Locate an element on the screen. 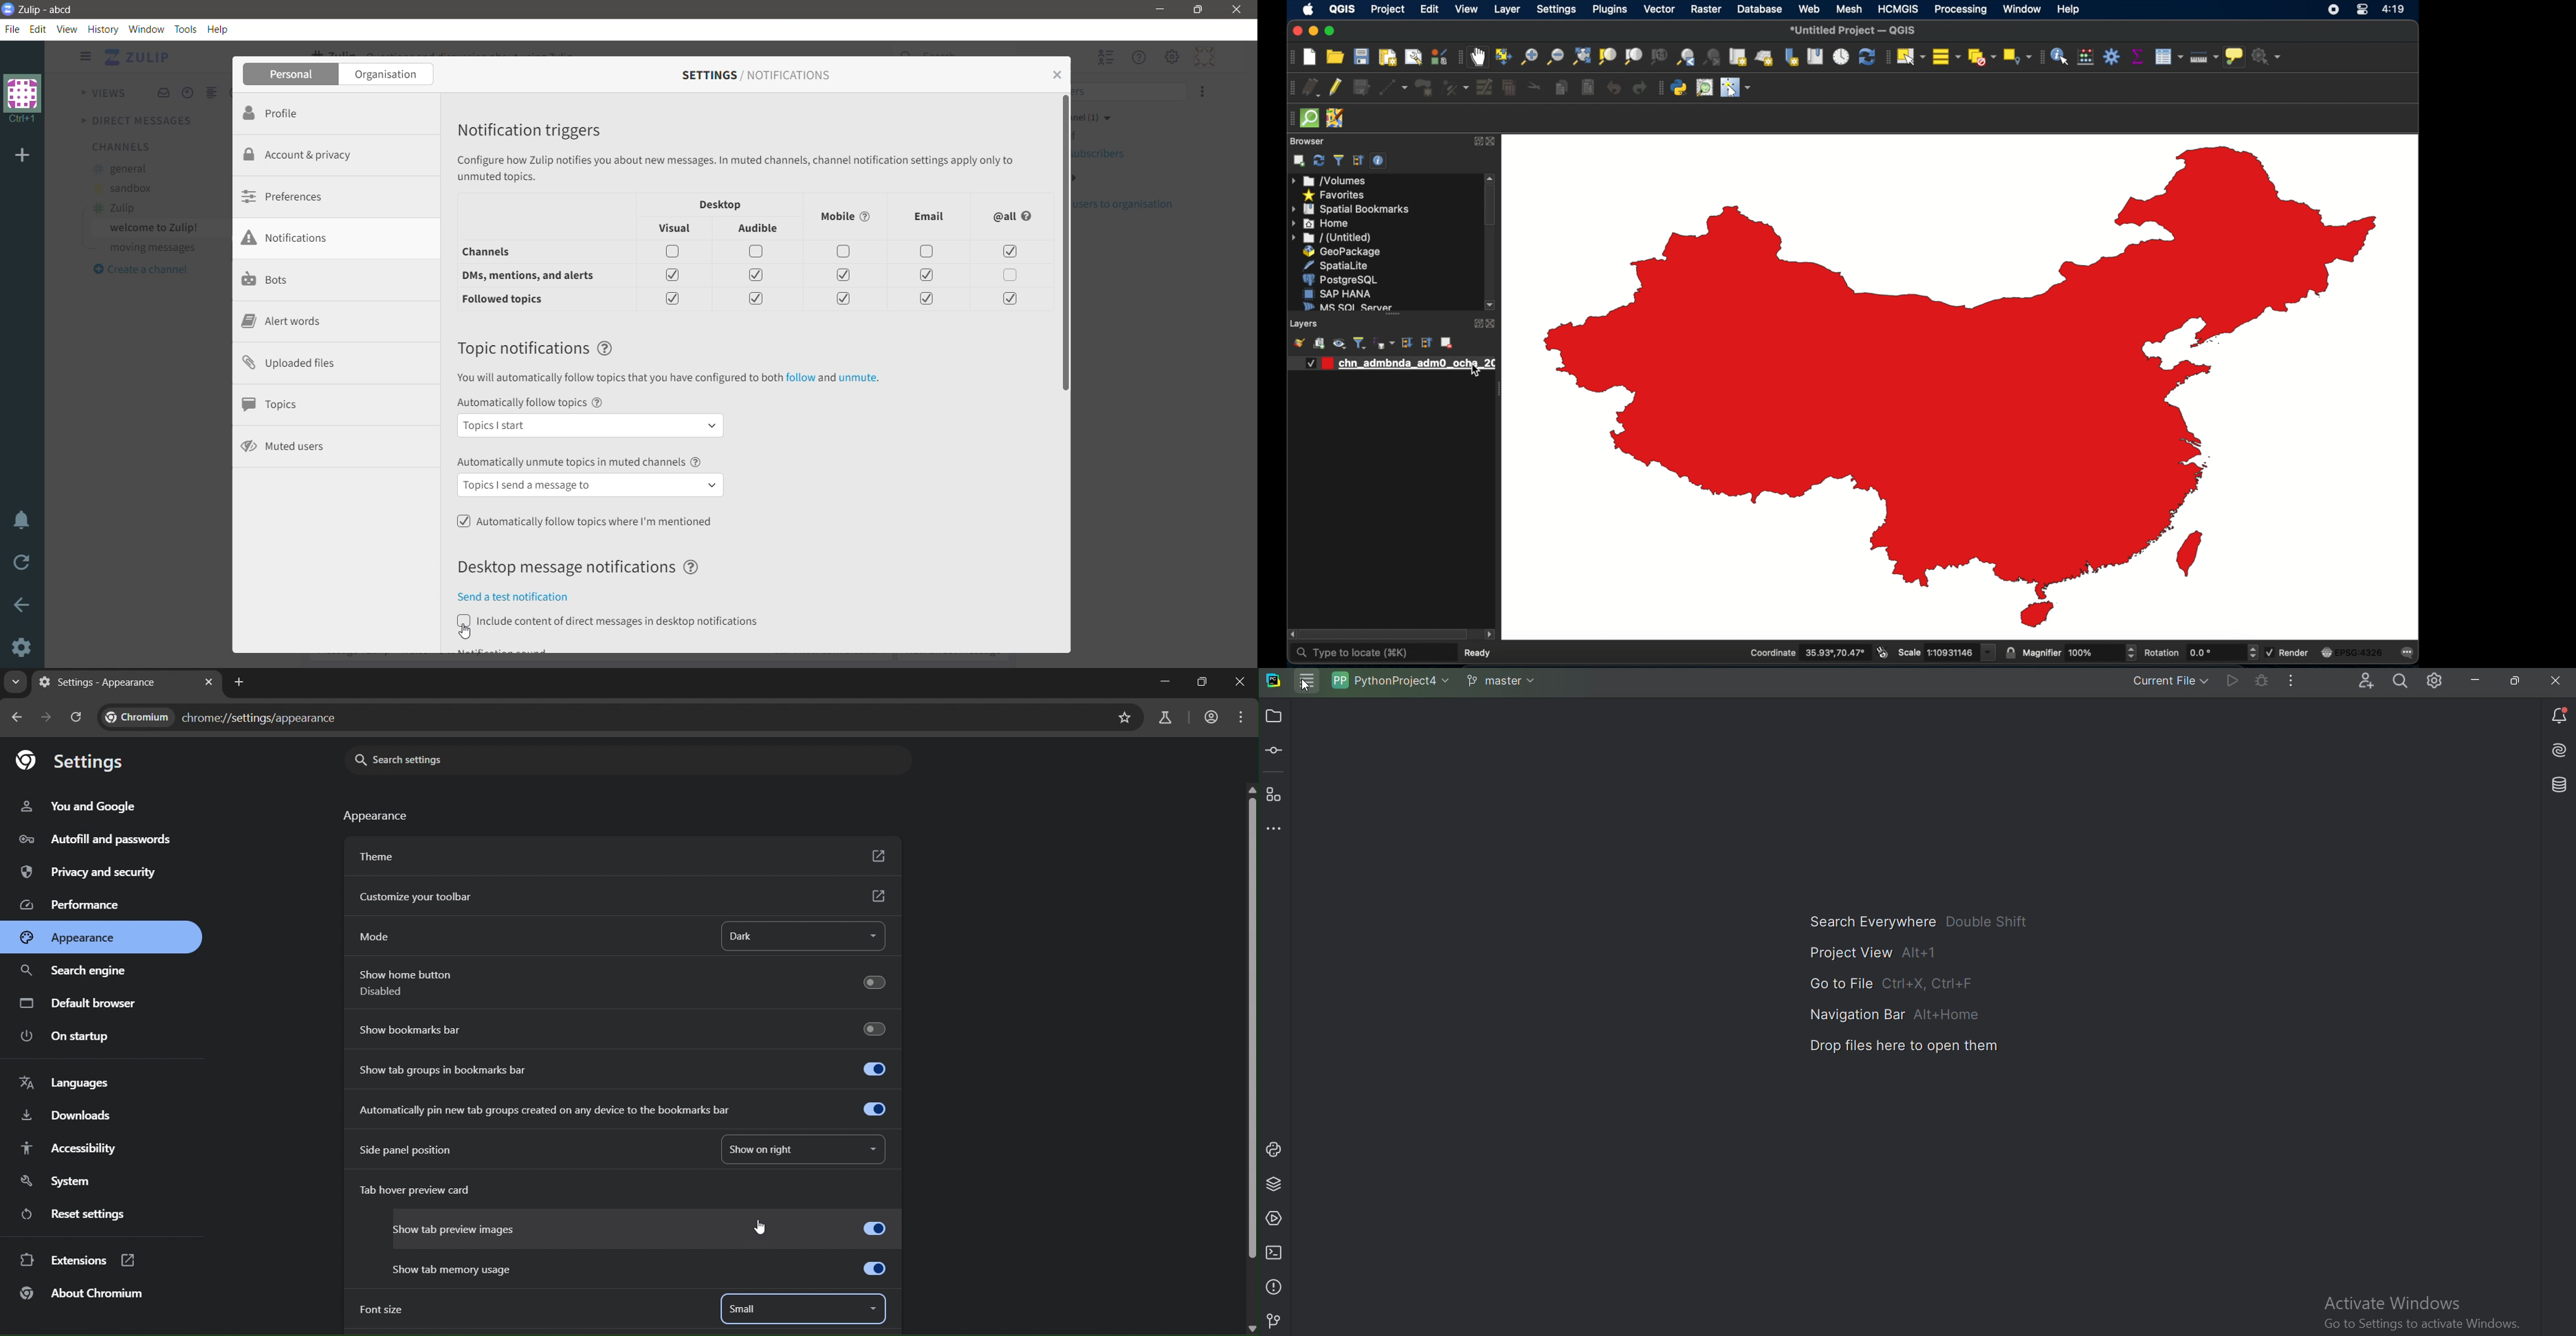 Image resolution: width=2576 pixels, height=1344 pixels. Application Logo and Name - Organization Name is located at coordinates (44, 9).